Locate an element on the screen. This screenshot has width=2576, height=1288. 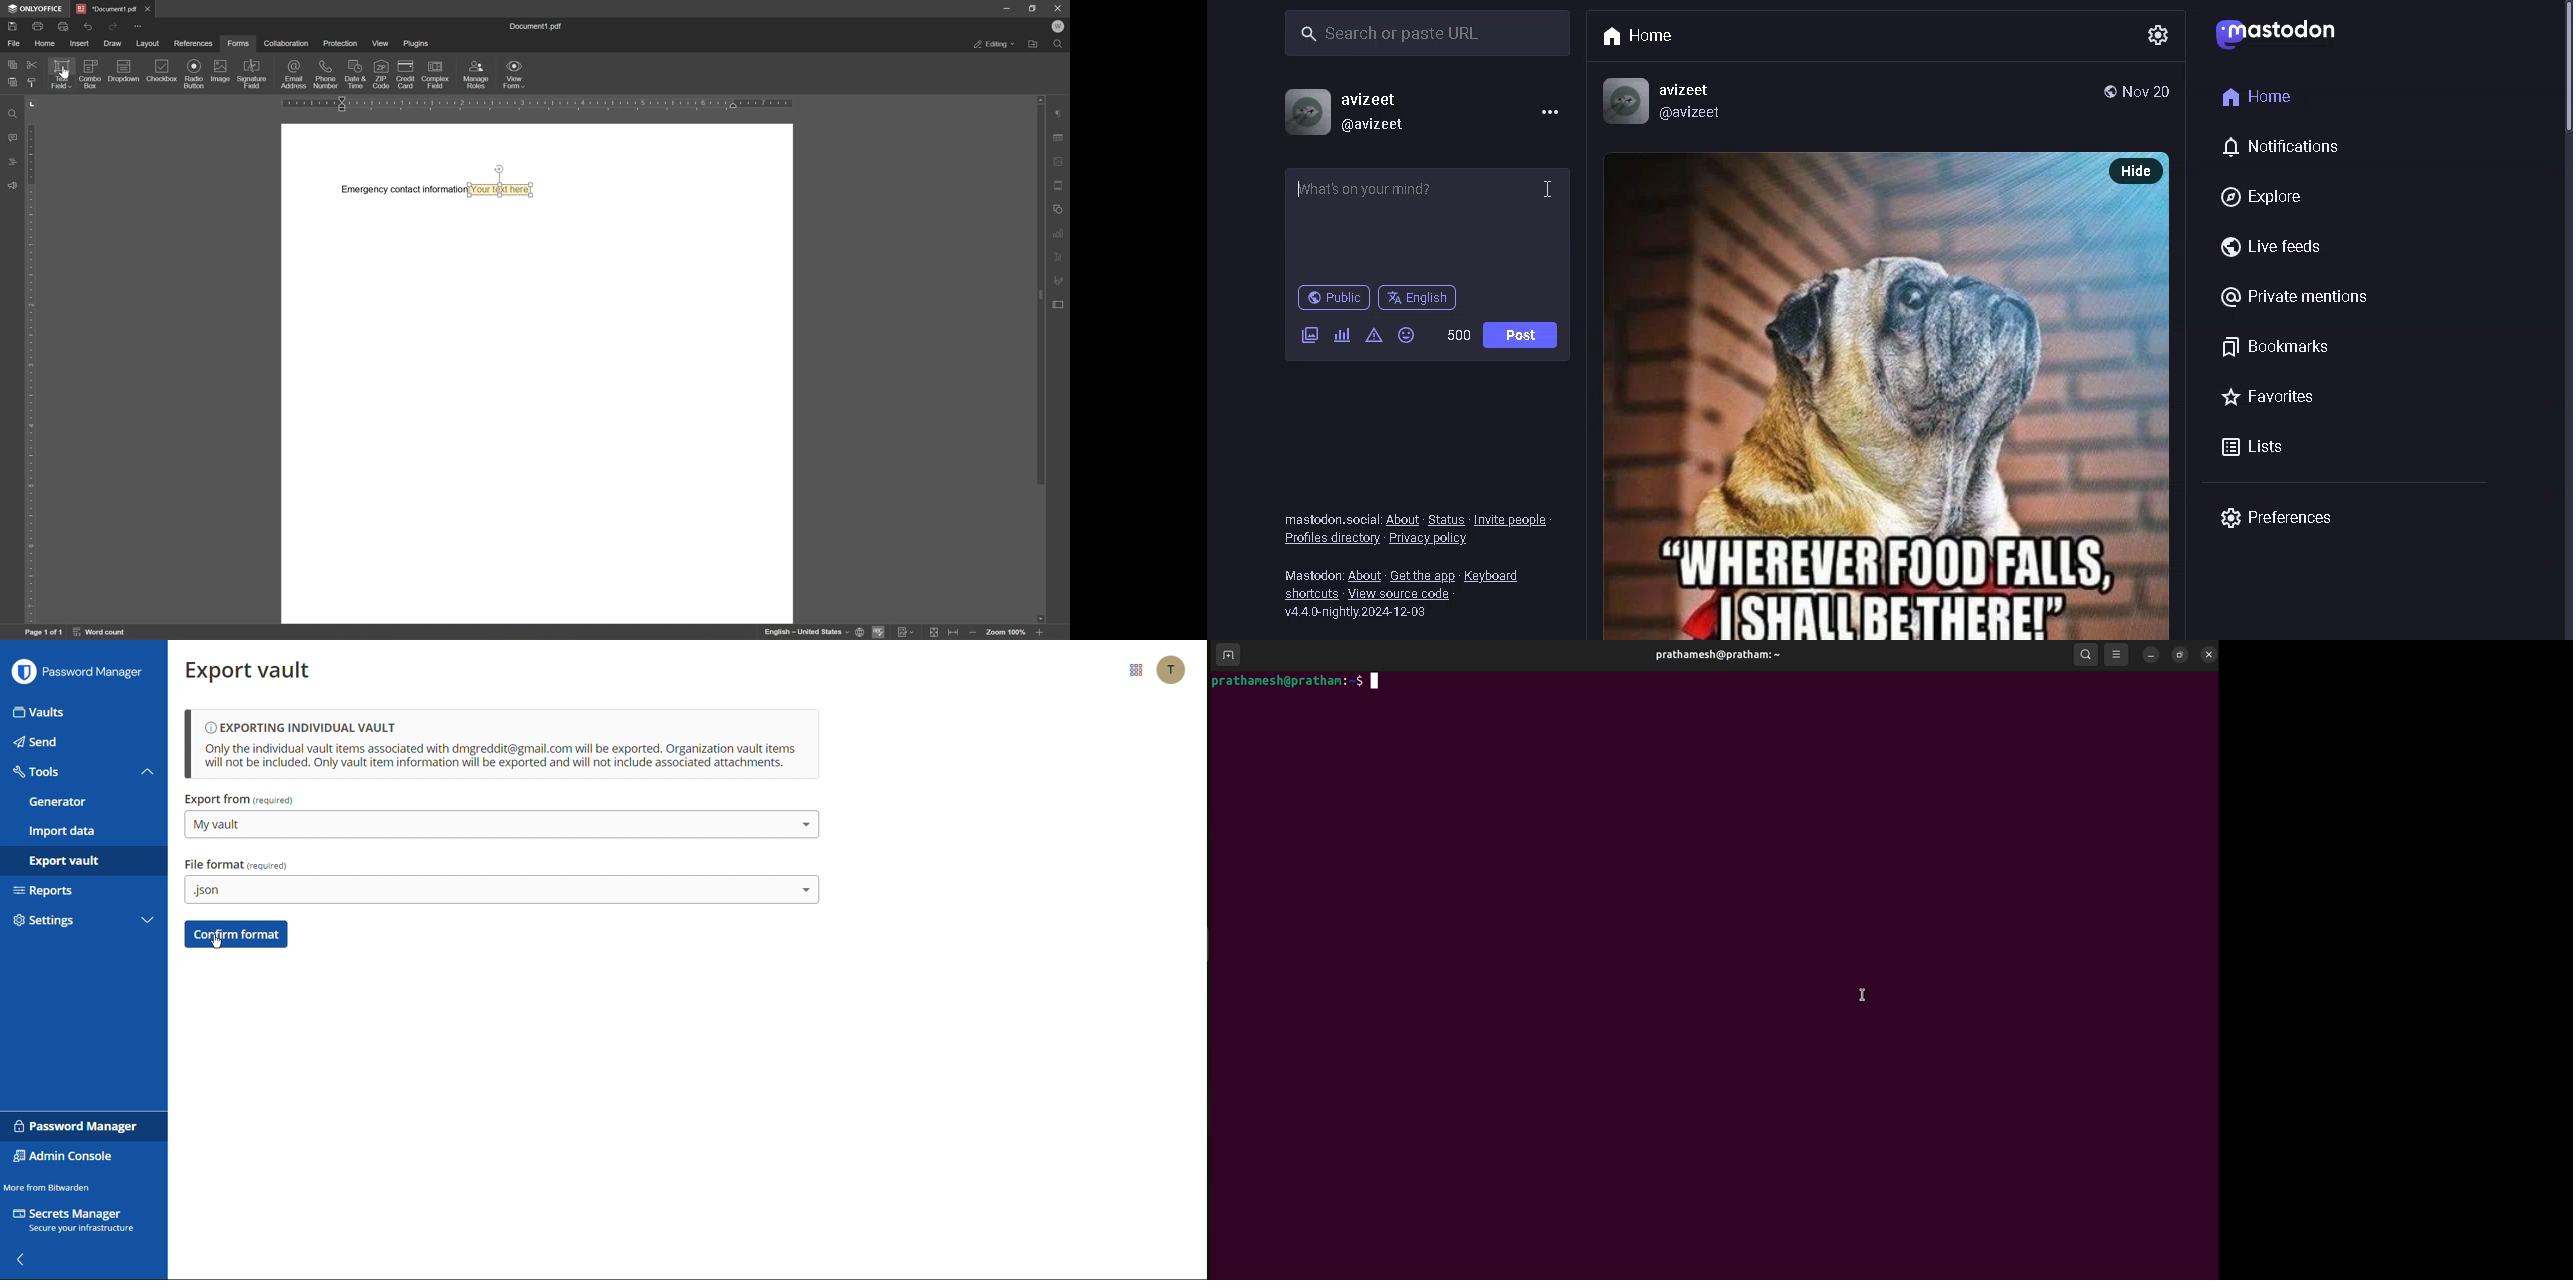
view source code is located at coordinates (1410, 595).